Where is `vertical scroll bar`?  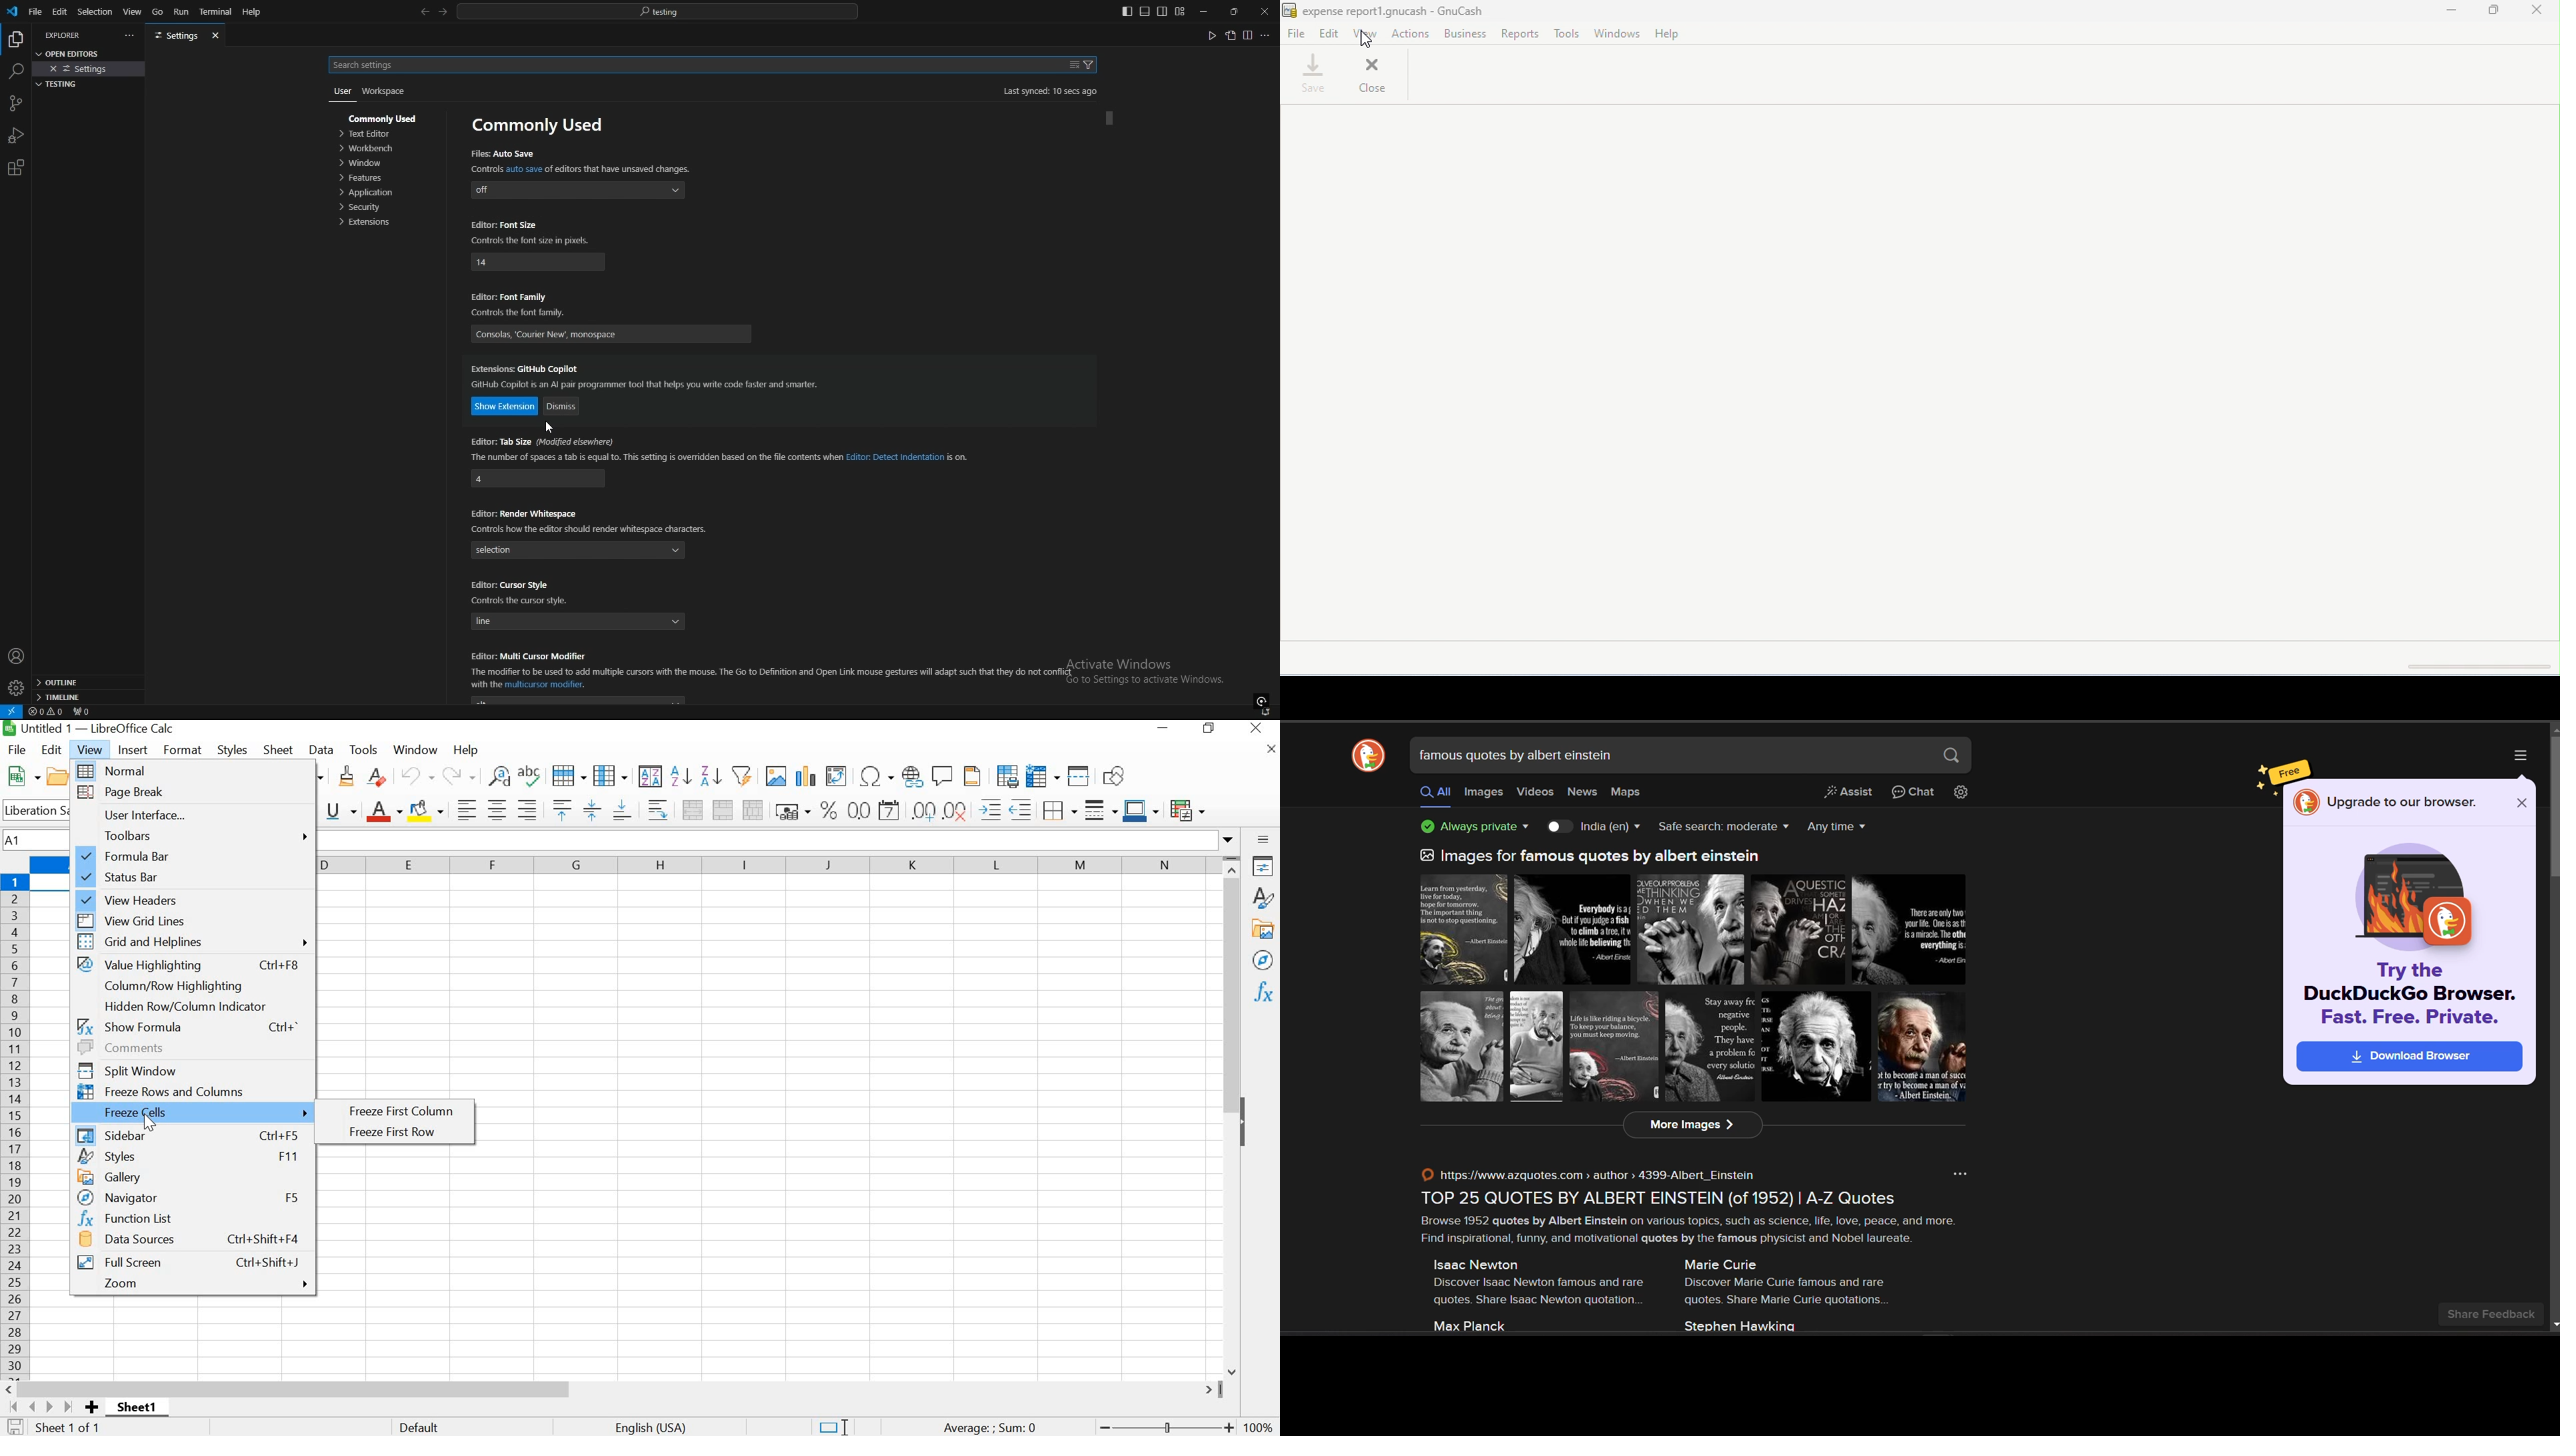 vertical scroll bar is located at coordinates (2552, 807).